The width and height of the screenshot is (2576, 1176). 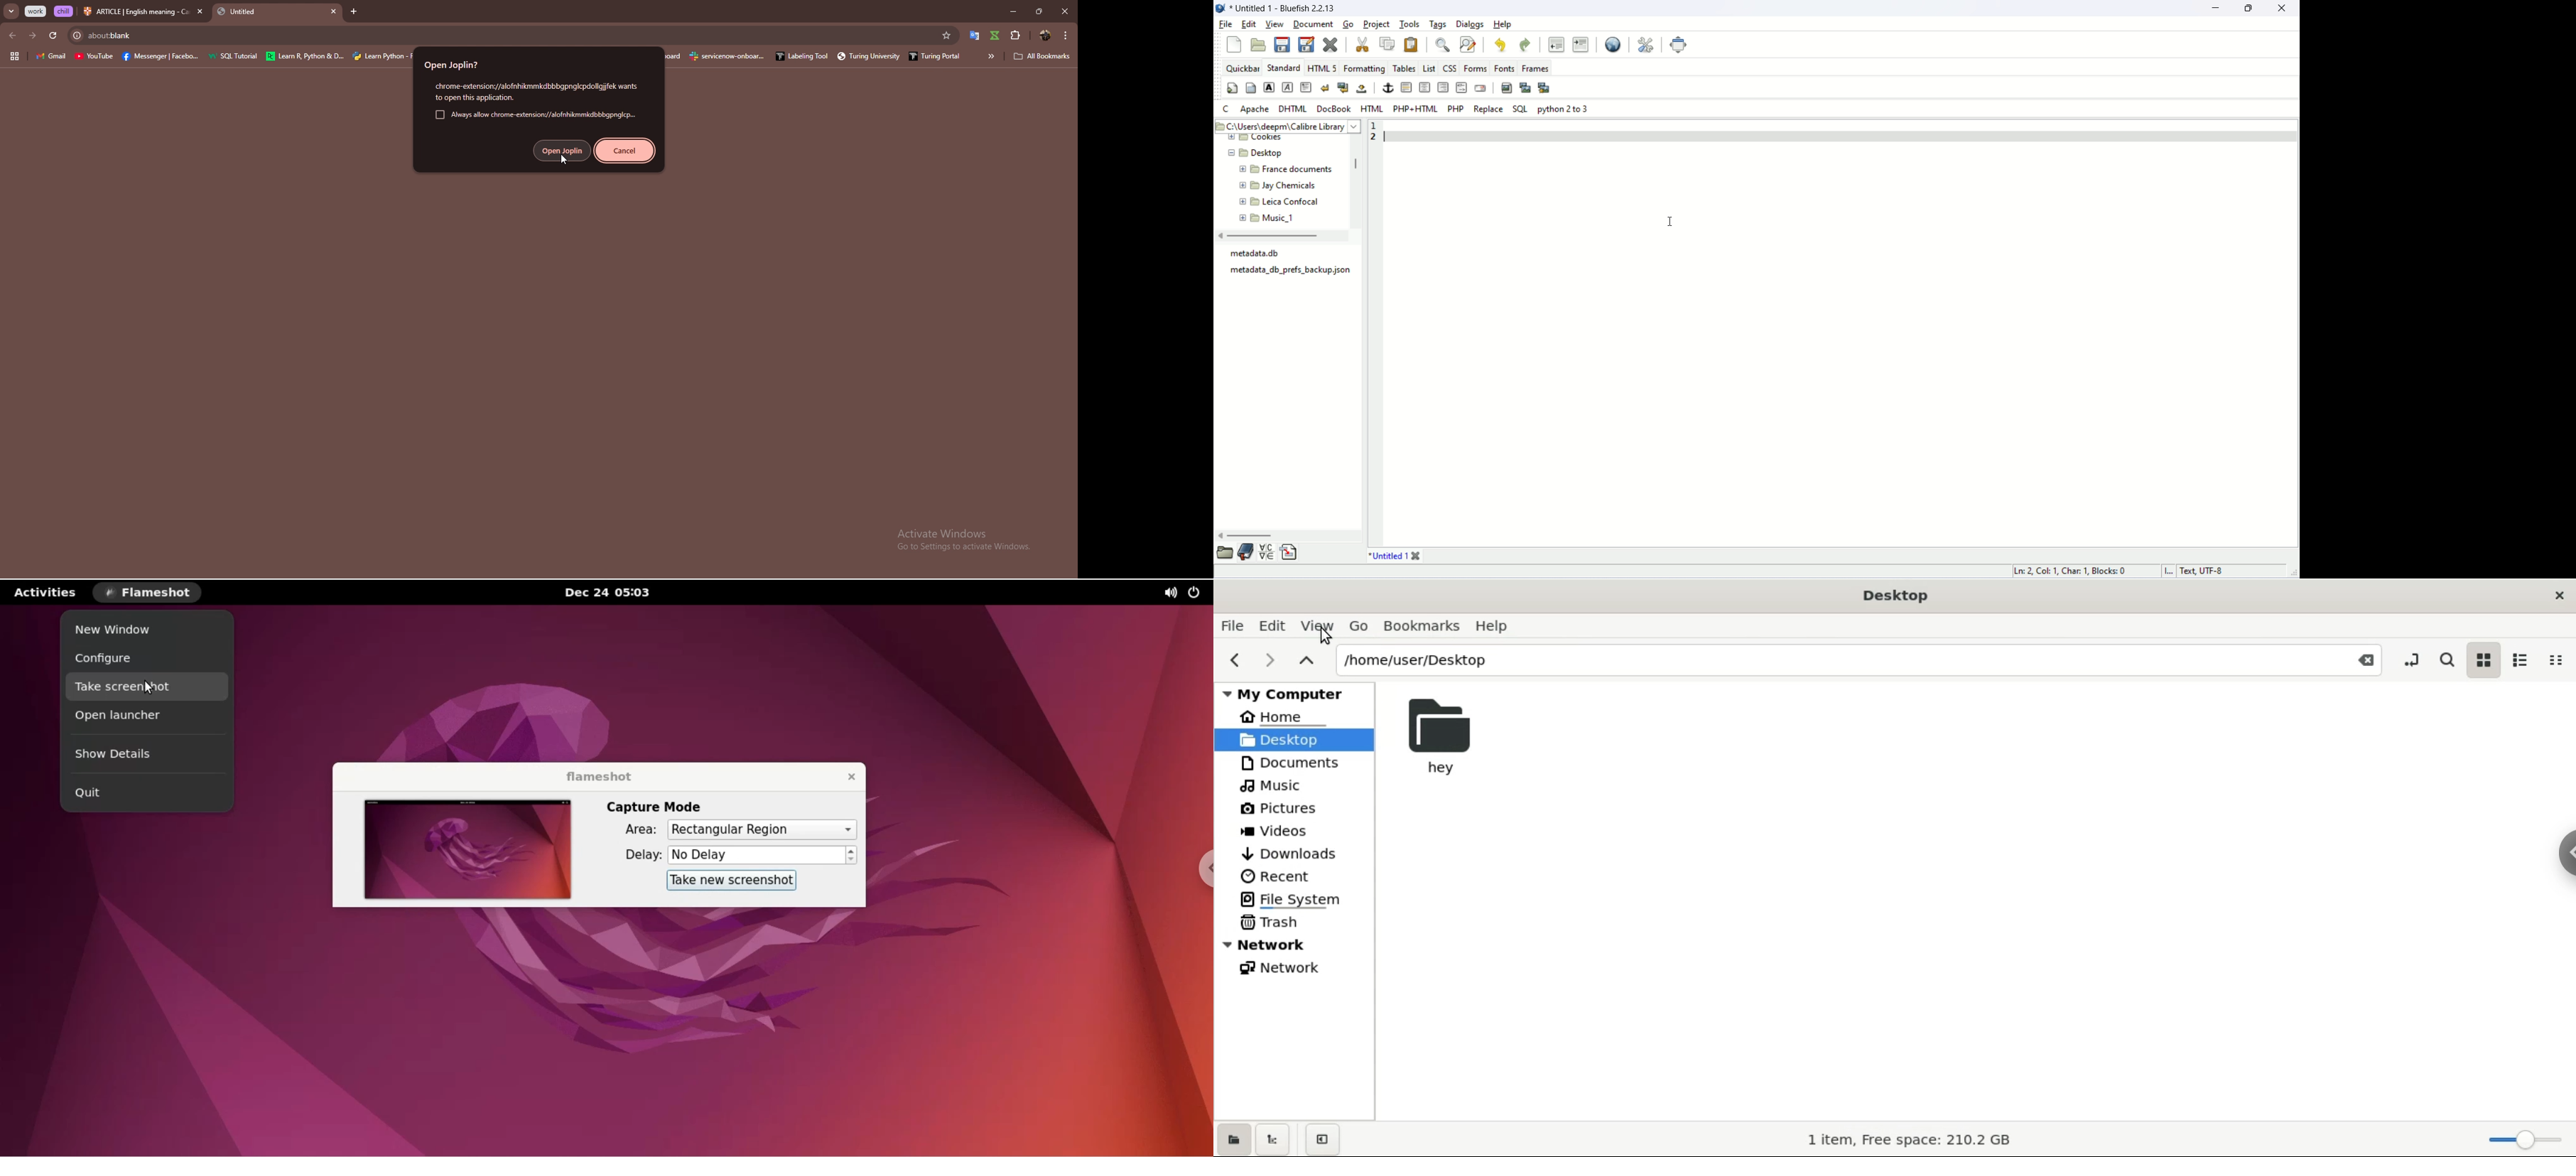 What do you see at coordinates (1443, 87) in the screenshot?
I see `right justify` at bounding box center [1443, 87].